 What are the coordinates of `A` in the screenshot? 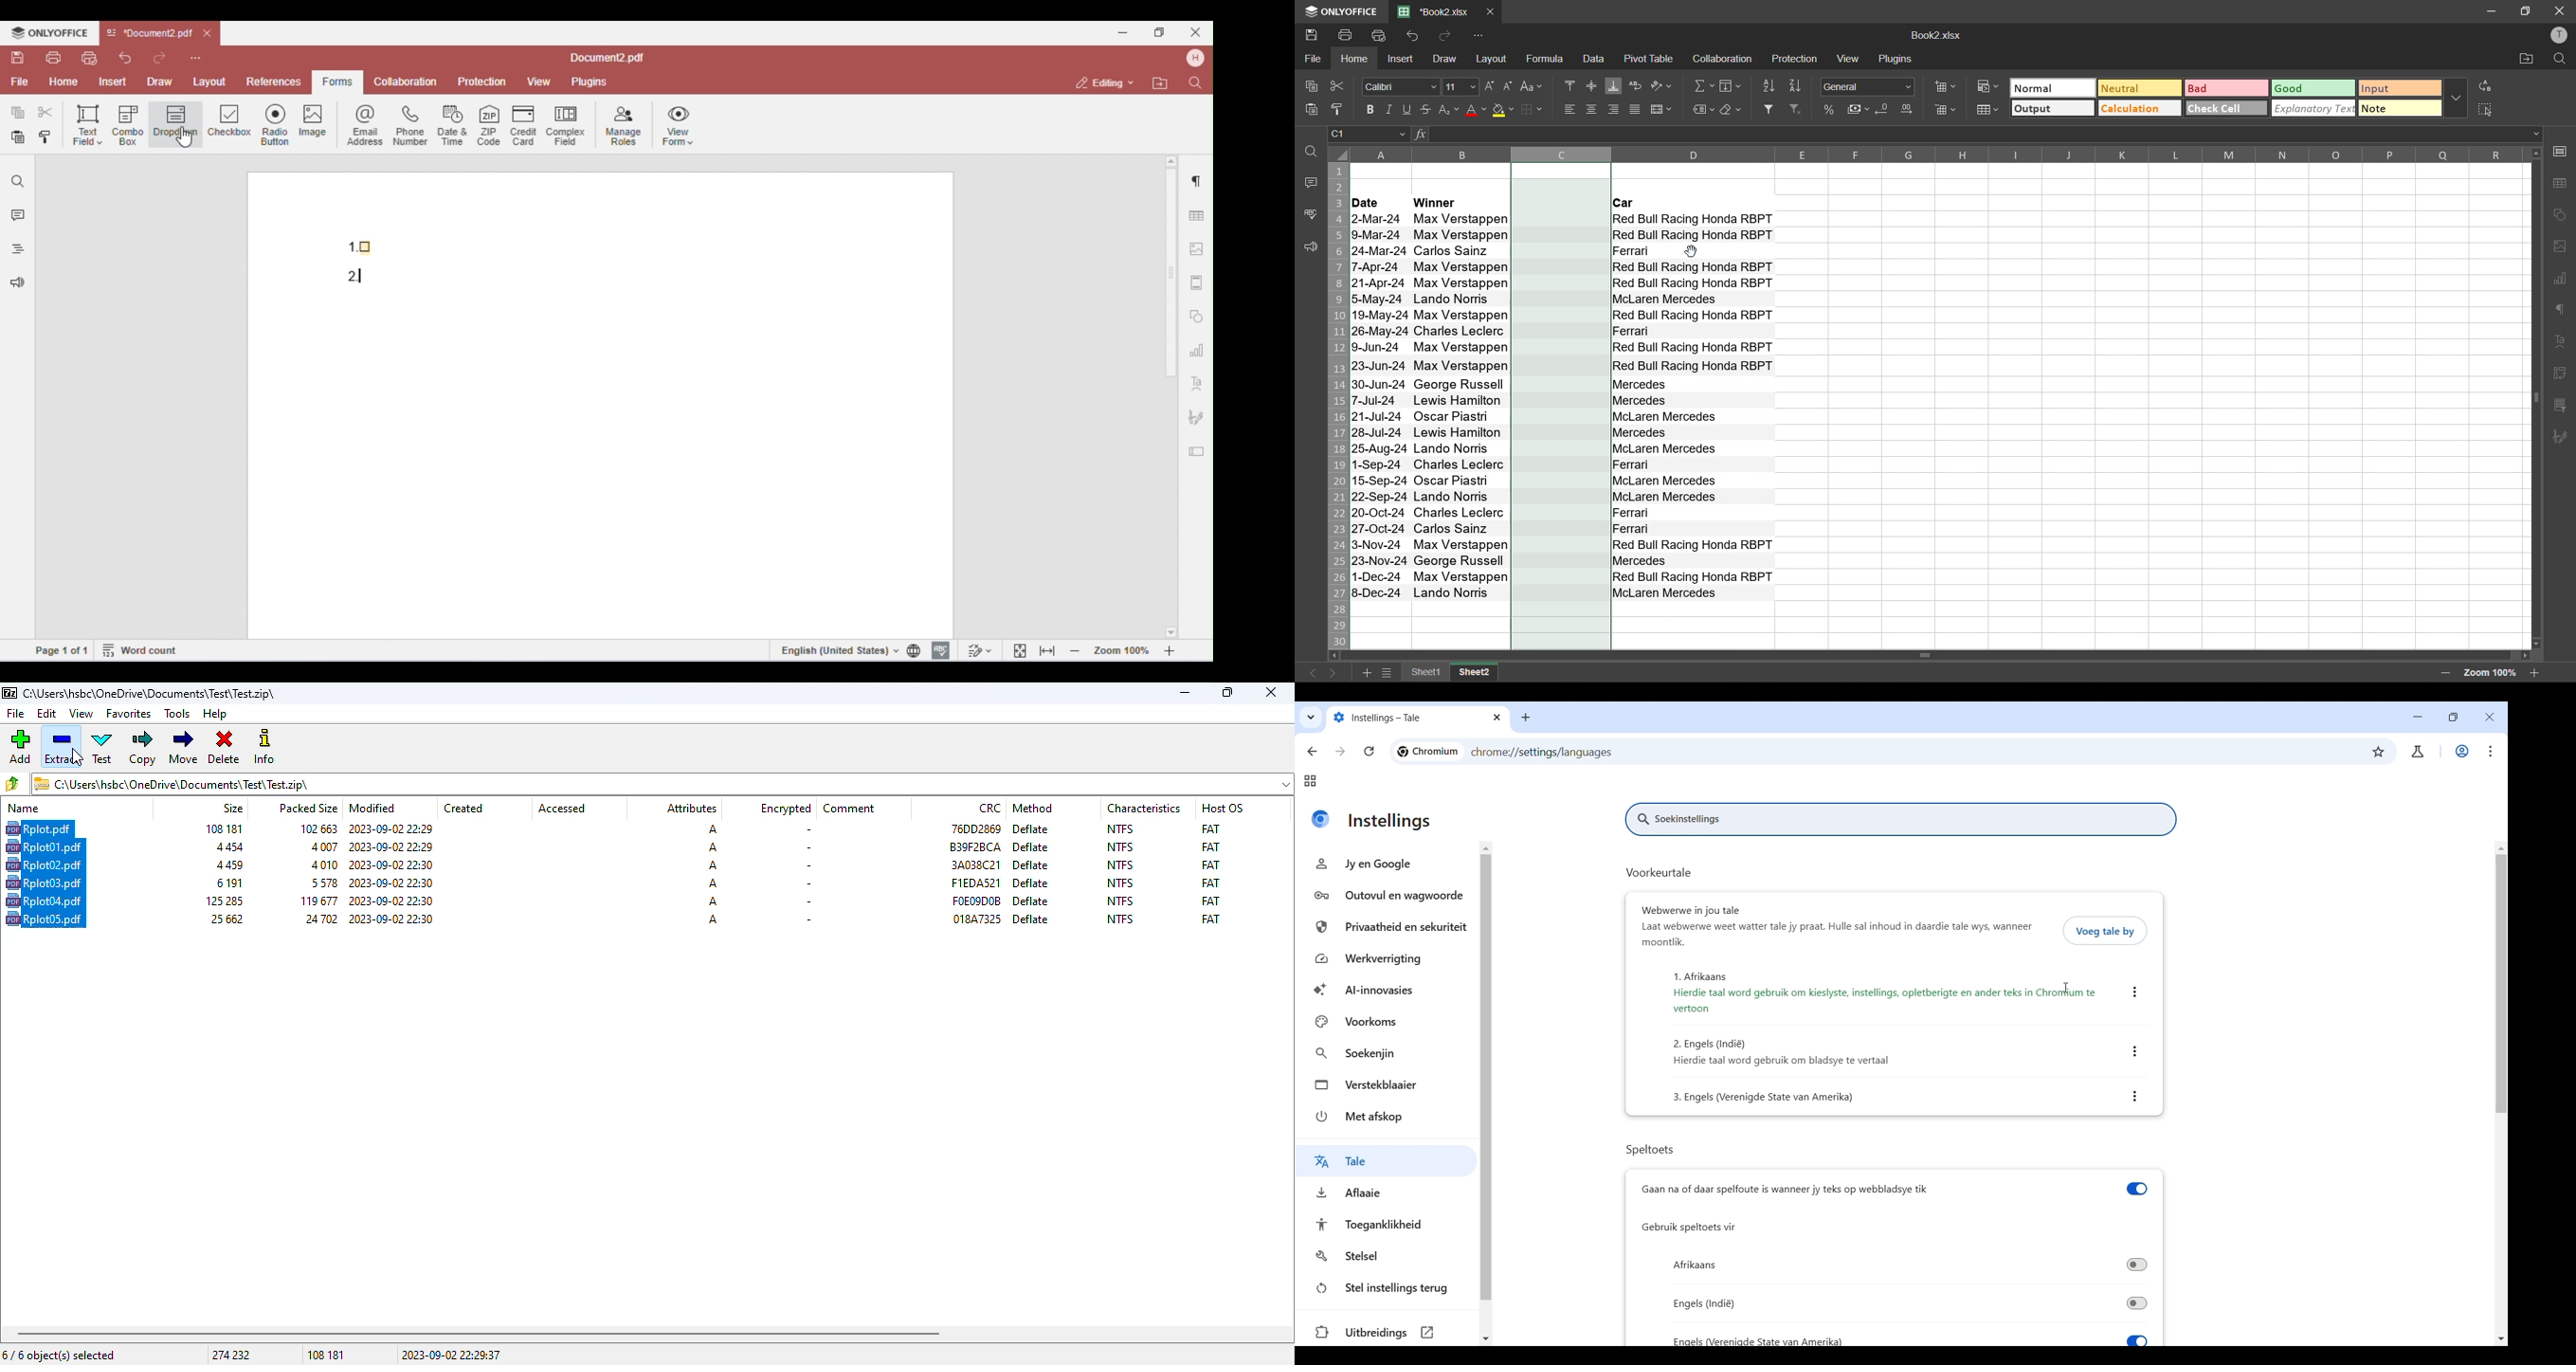 It's located at (713, 919).